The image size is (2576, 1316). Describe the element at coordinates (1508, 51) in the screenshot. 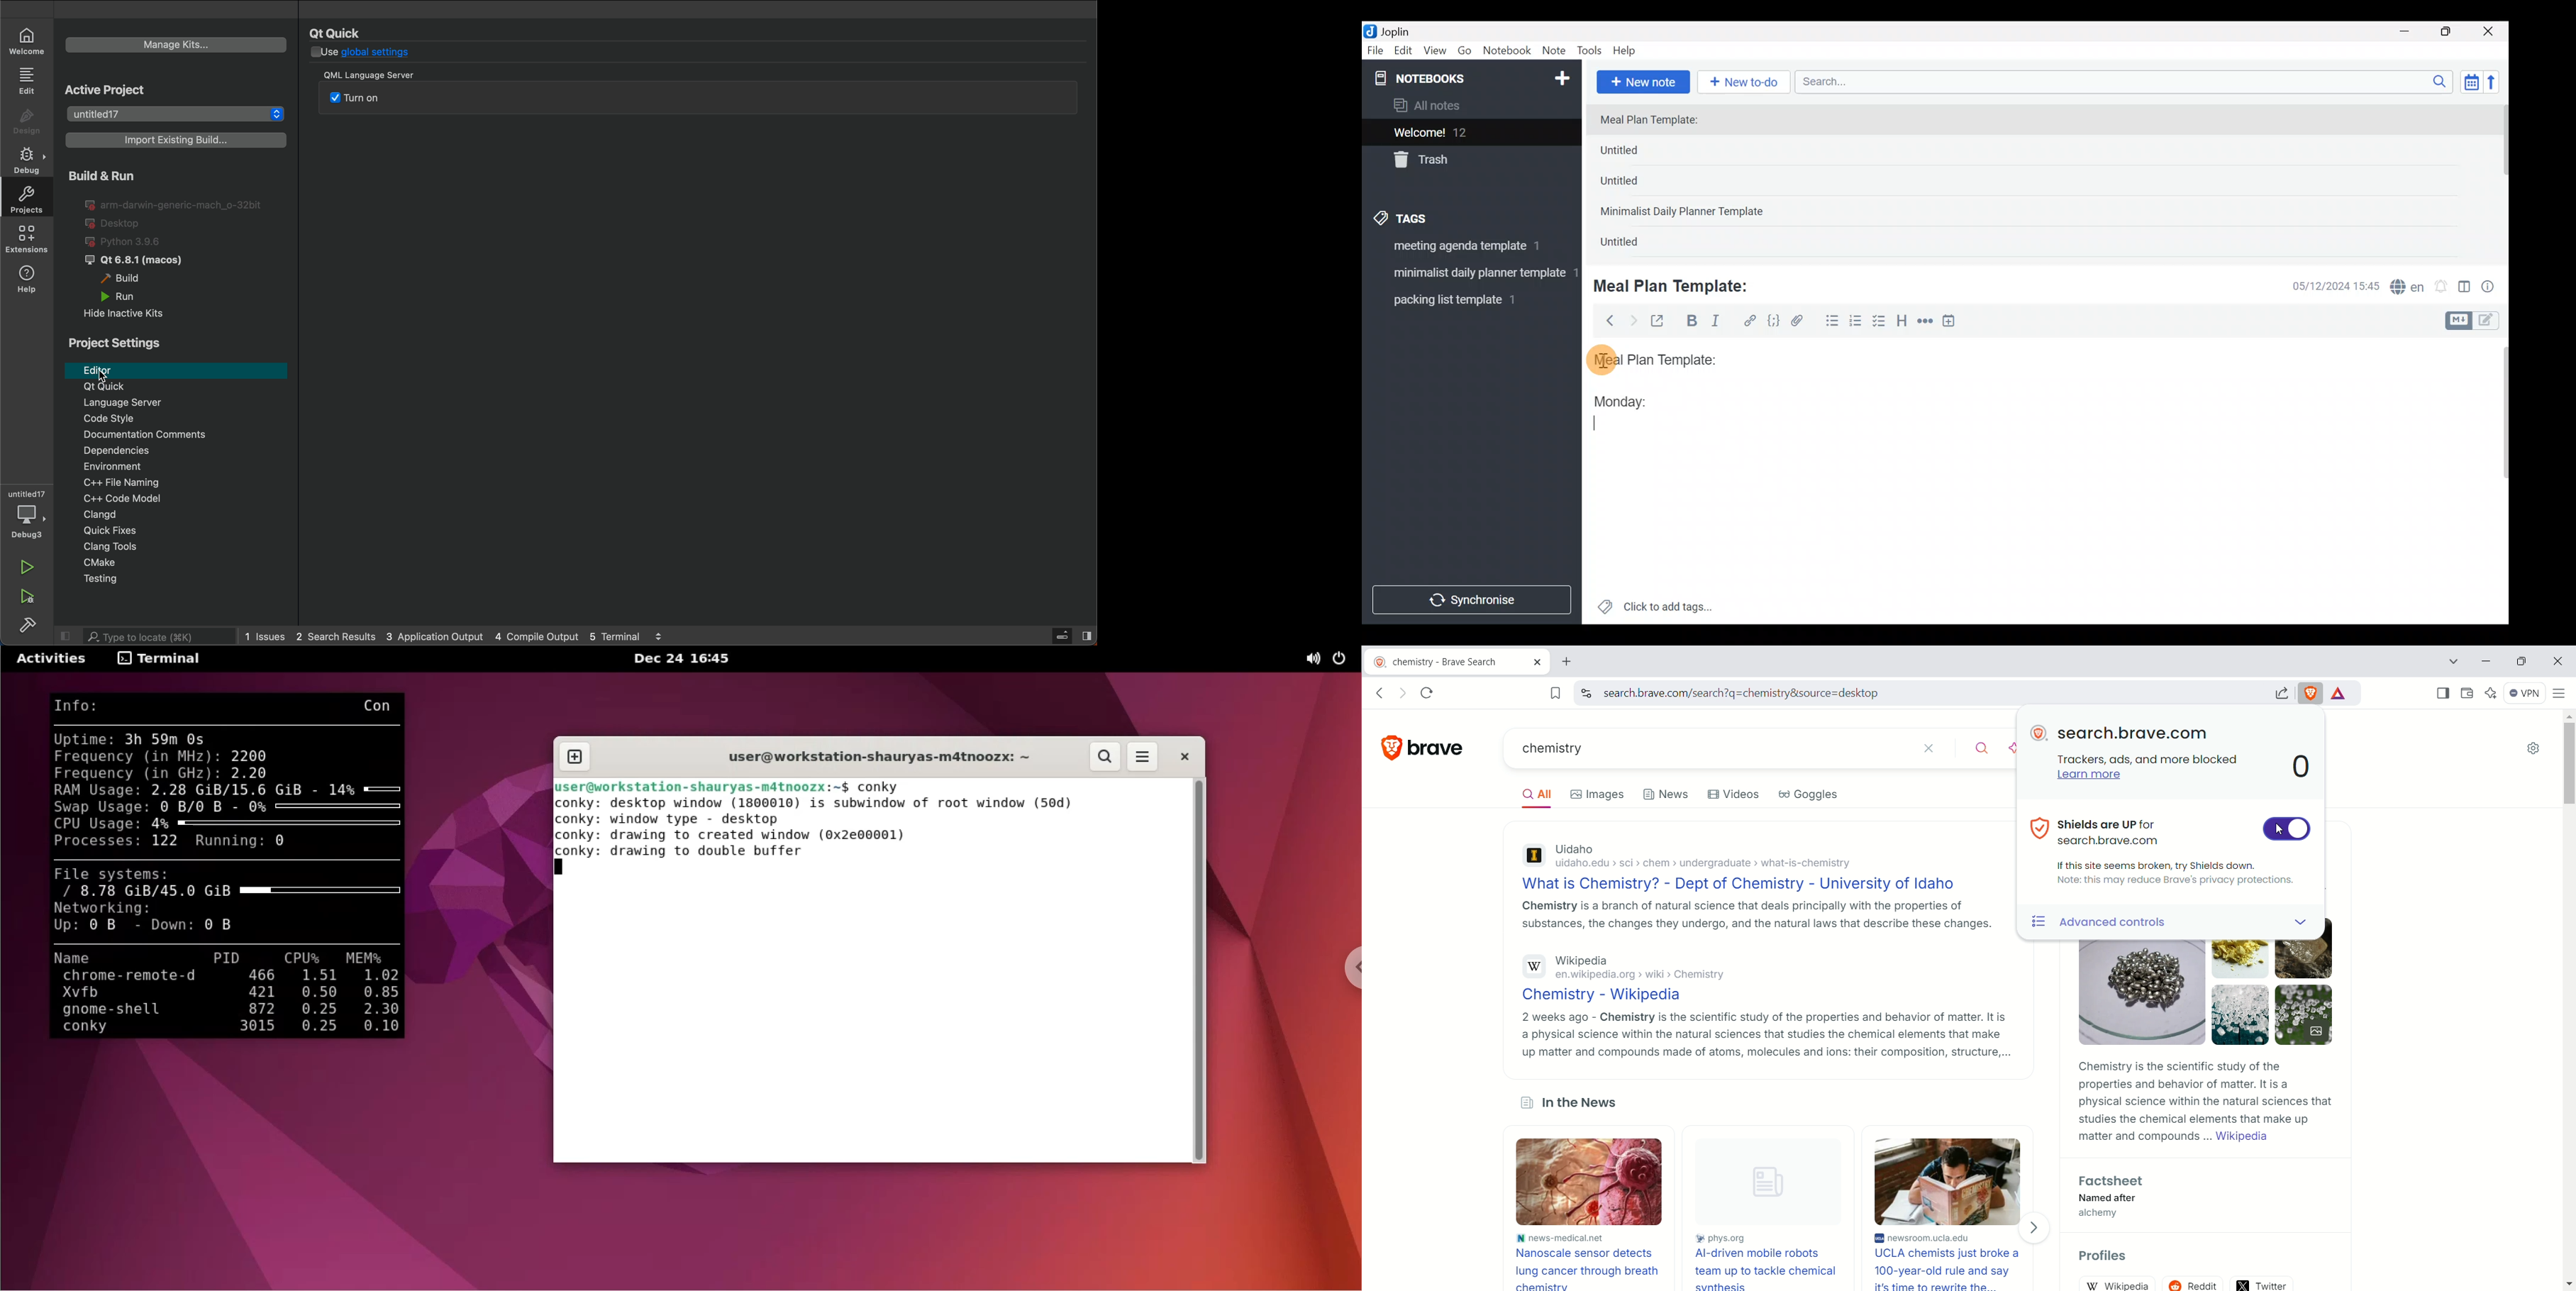

I see `Notebook` at that location.